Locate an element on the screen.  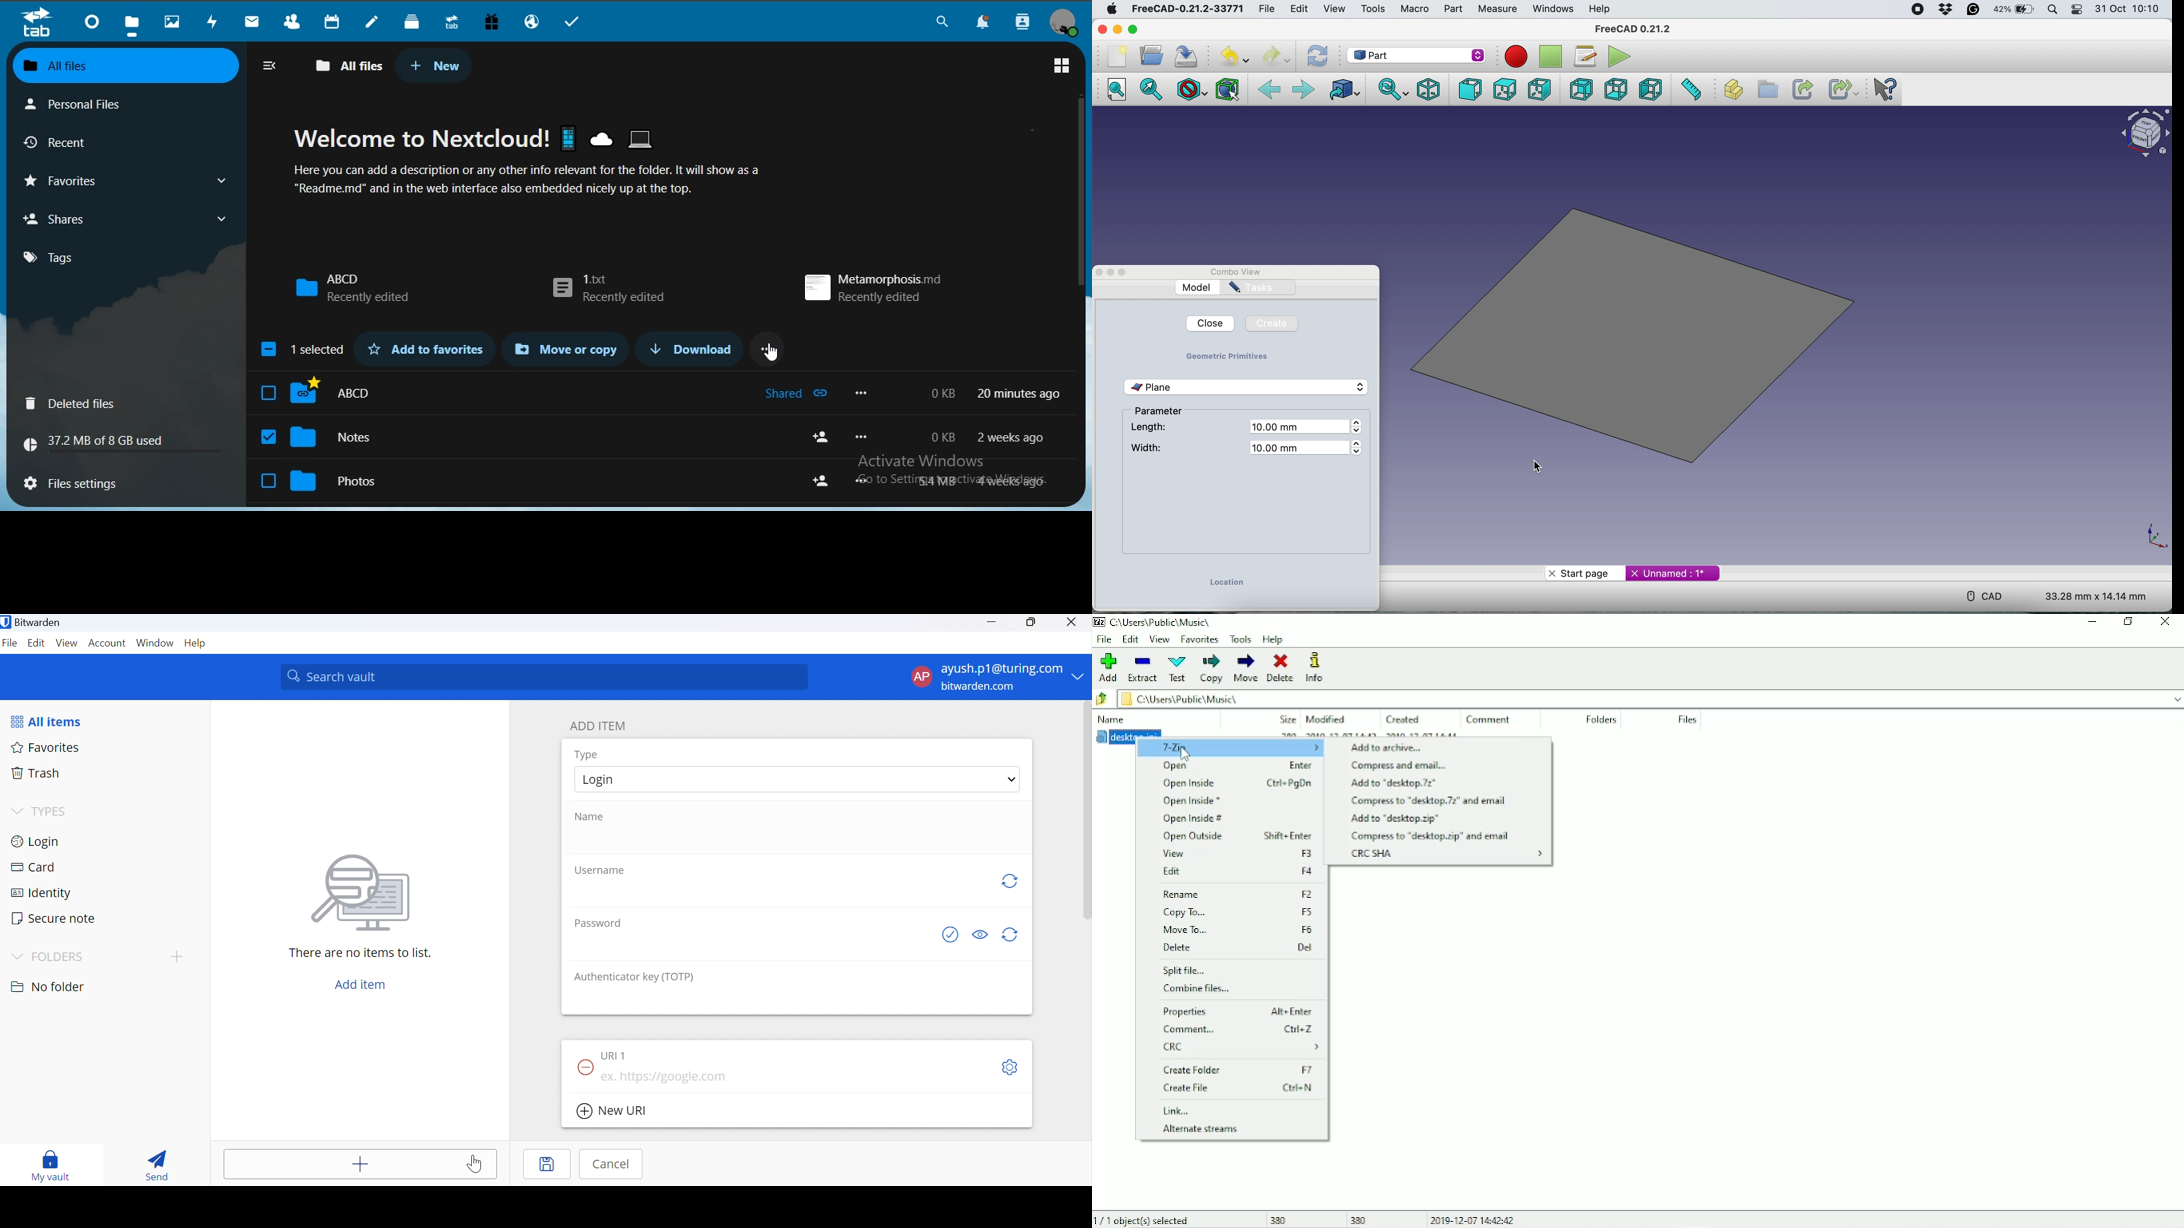
view profile is located at coordinates (1066, 22).